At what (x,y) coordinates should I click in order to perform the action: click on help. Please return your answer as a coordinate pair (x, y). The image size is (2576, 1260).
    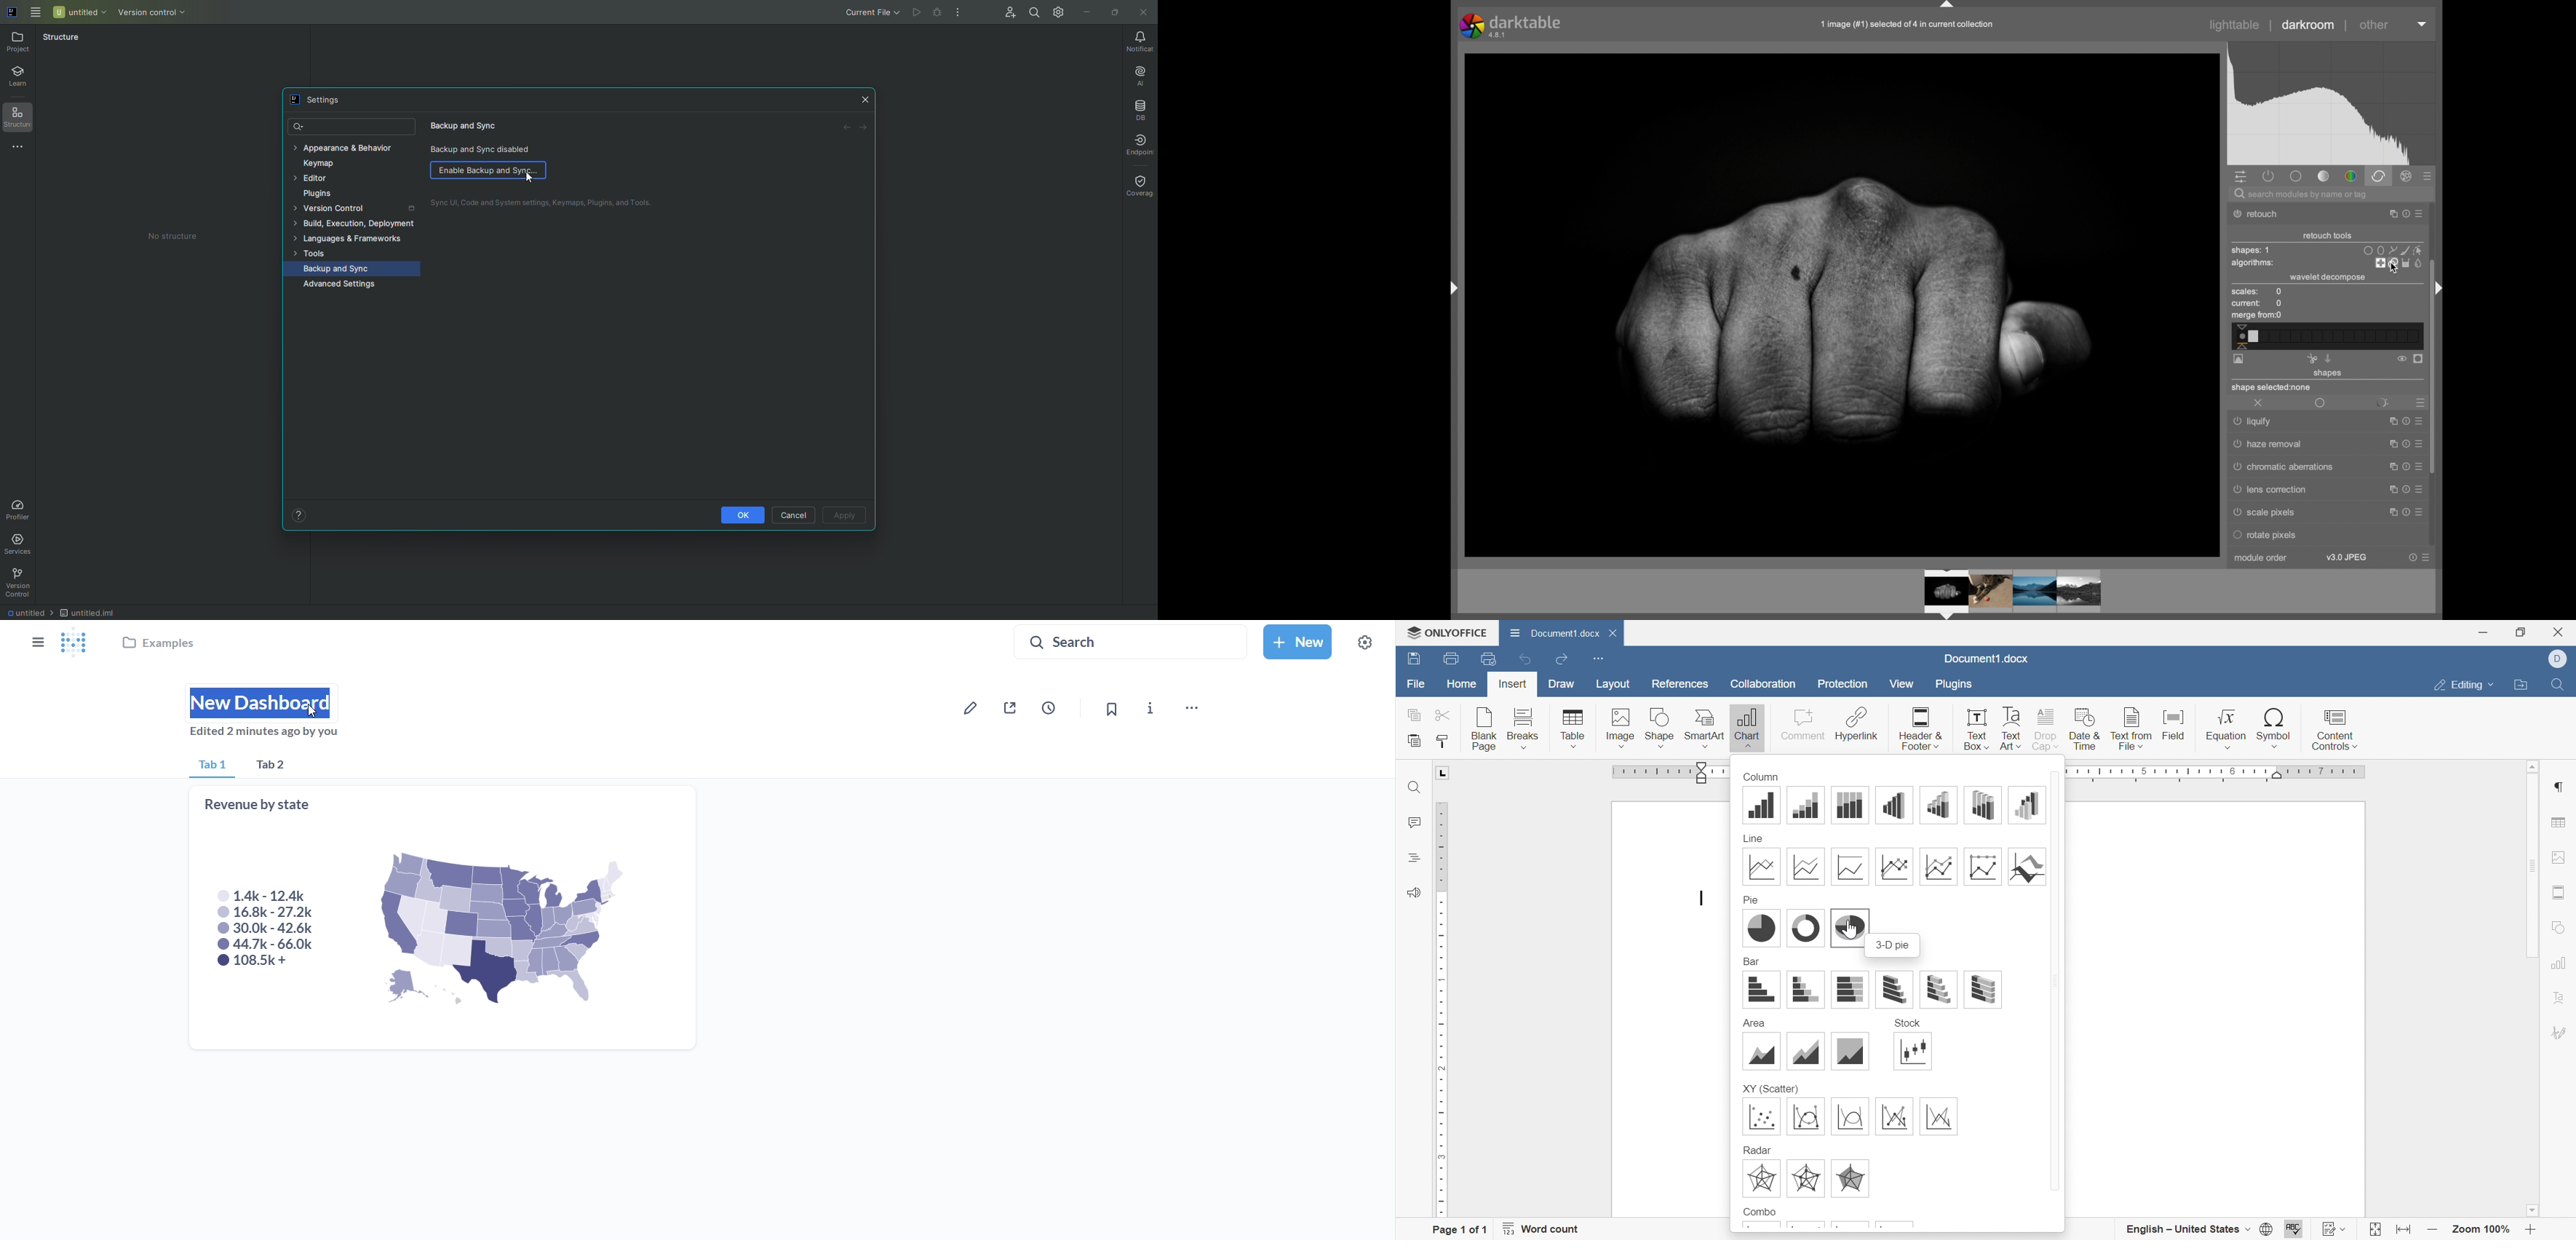
    Looking at the image, I should click on (2404, 444).